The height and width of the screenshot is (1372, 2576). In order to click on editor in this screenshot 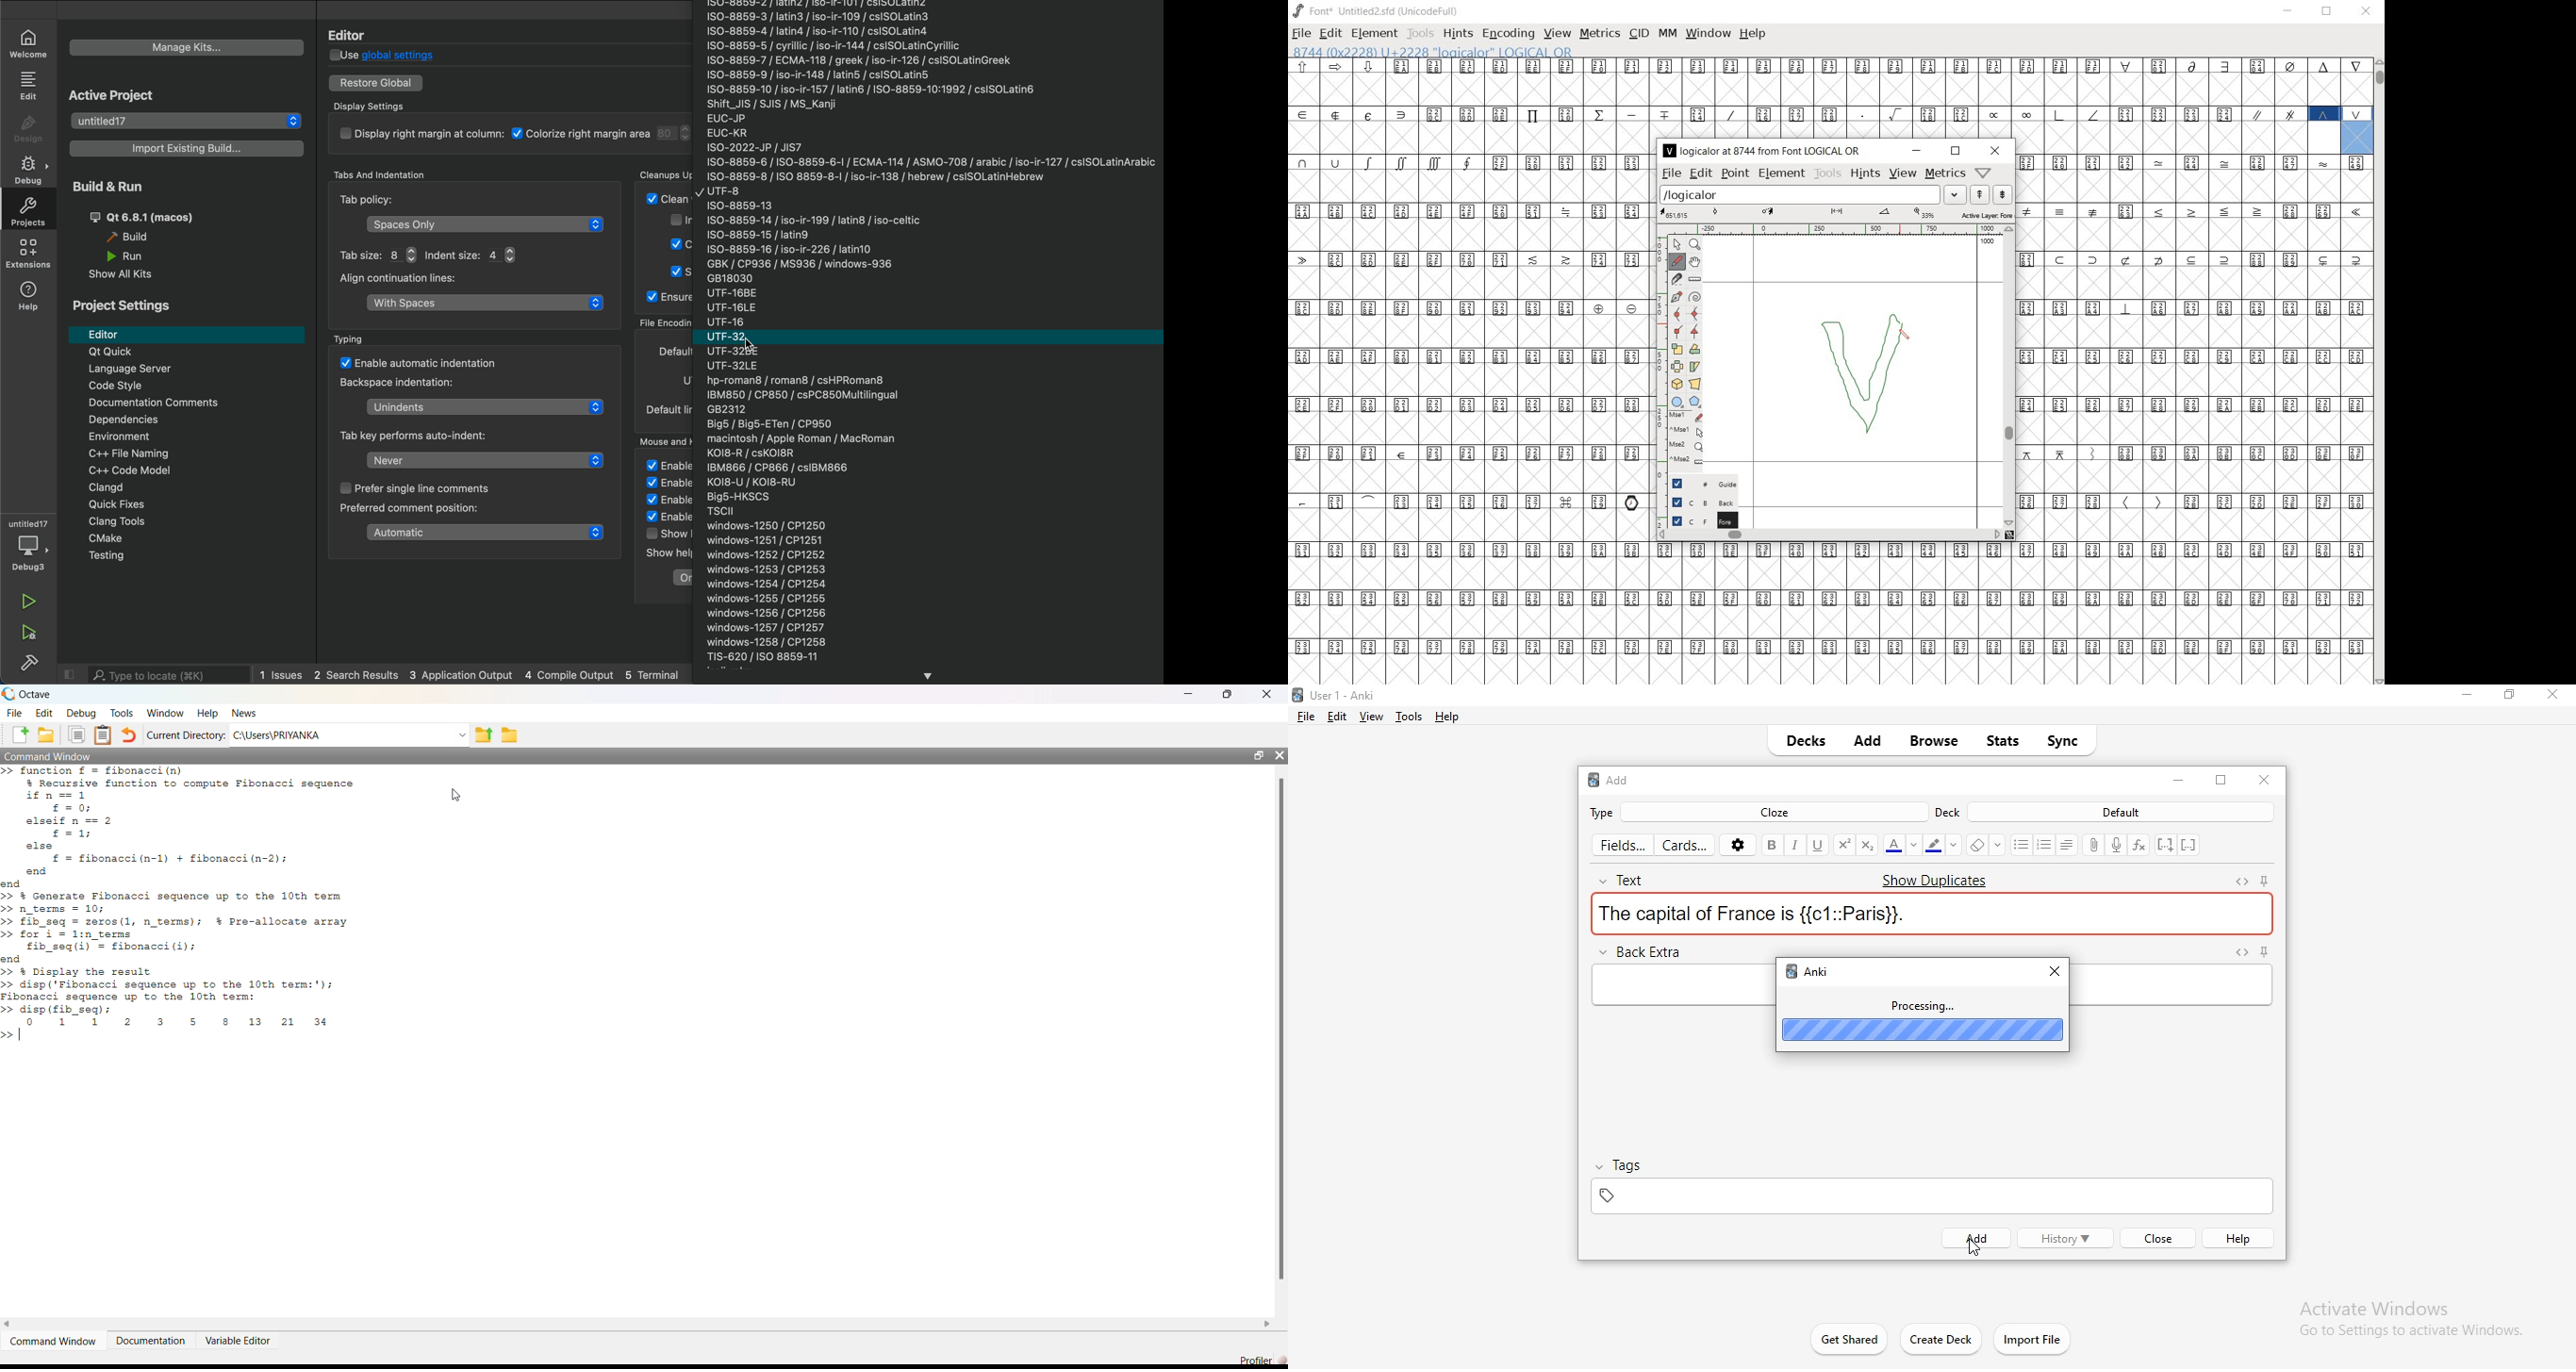, I will do `click(188, 334)`.